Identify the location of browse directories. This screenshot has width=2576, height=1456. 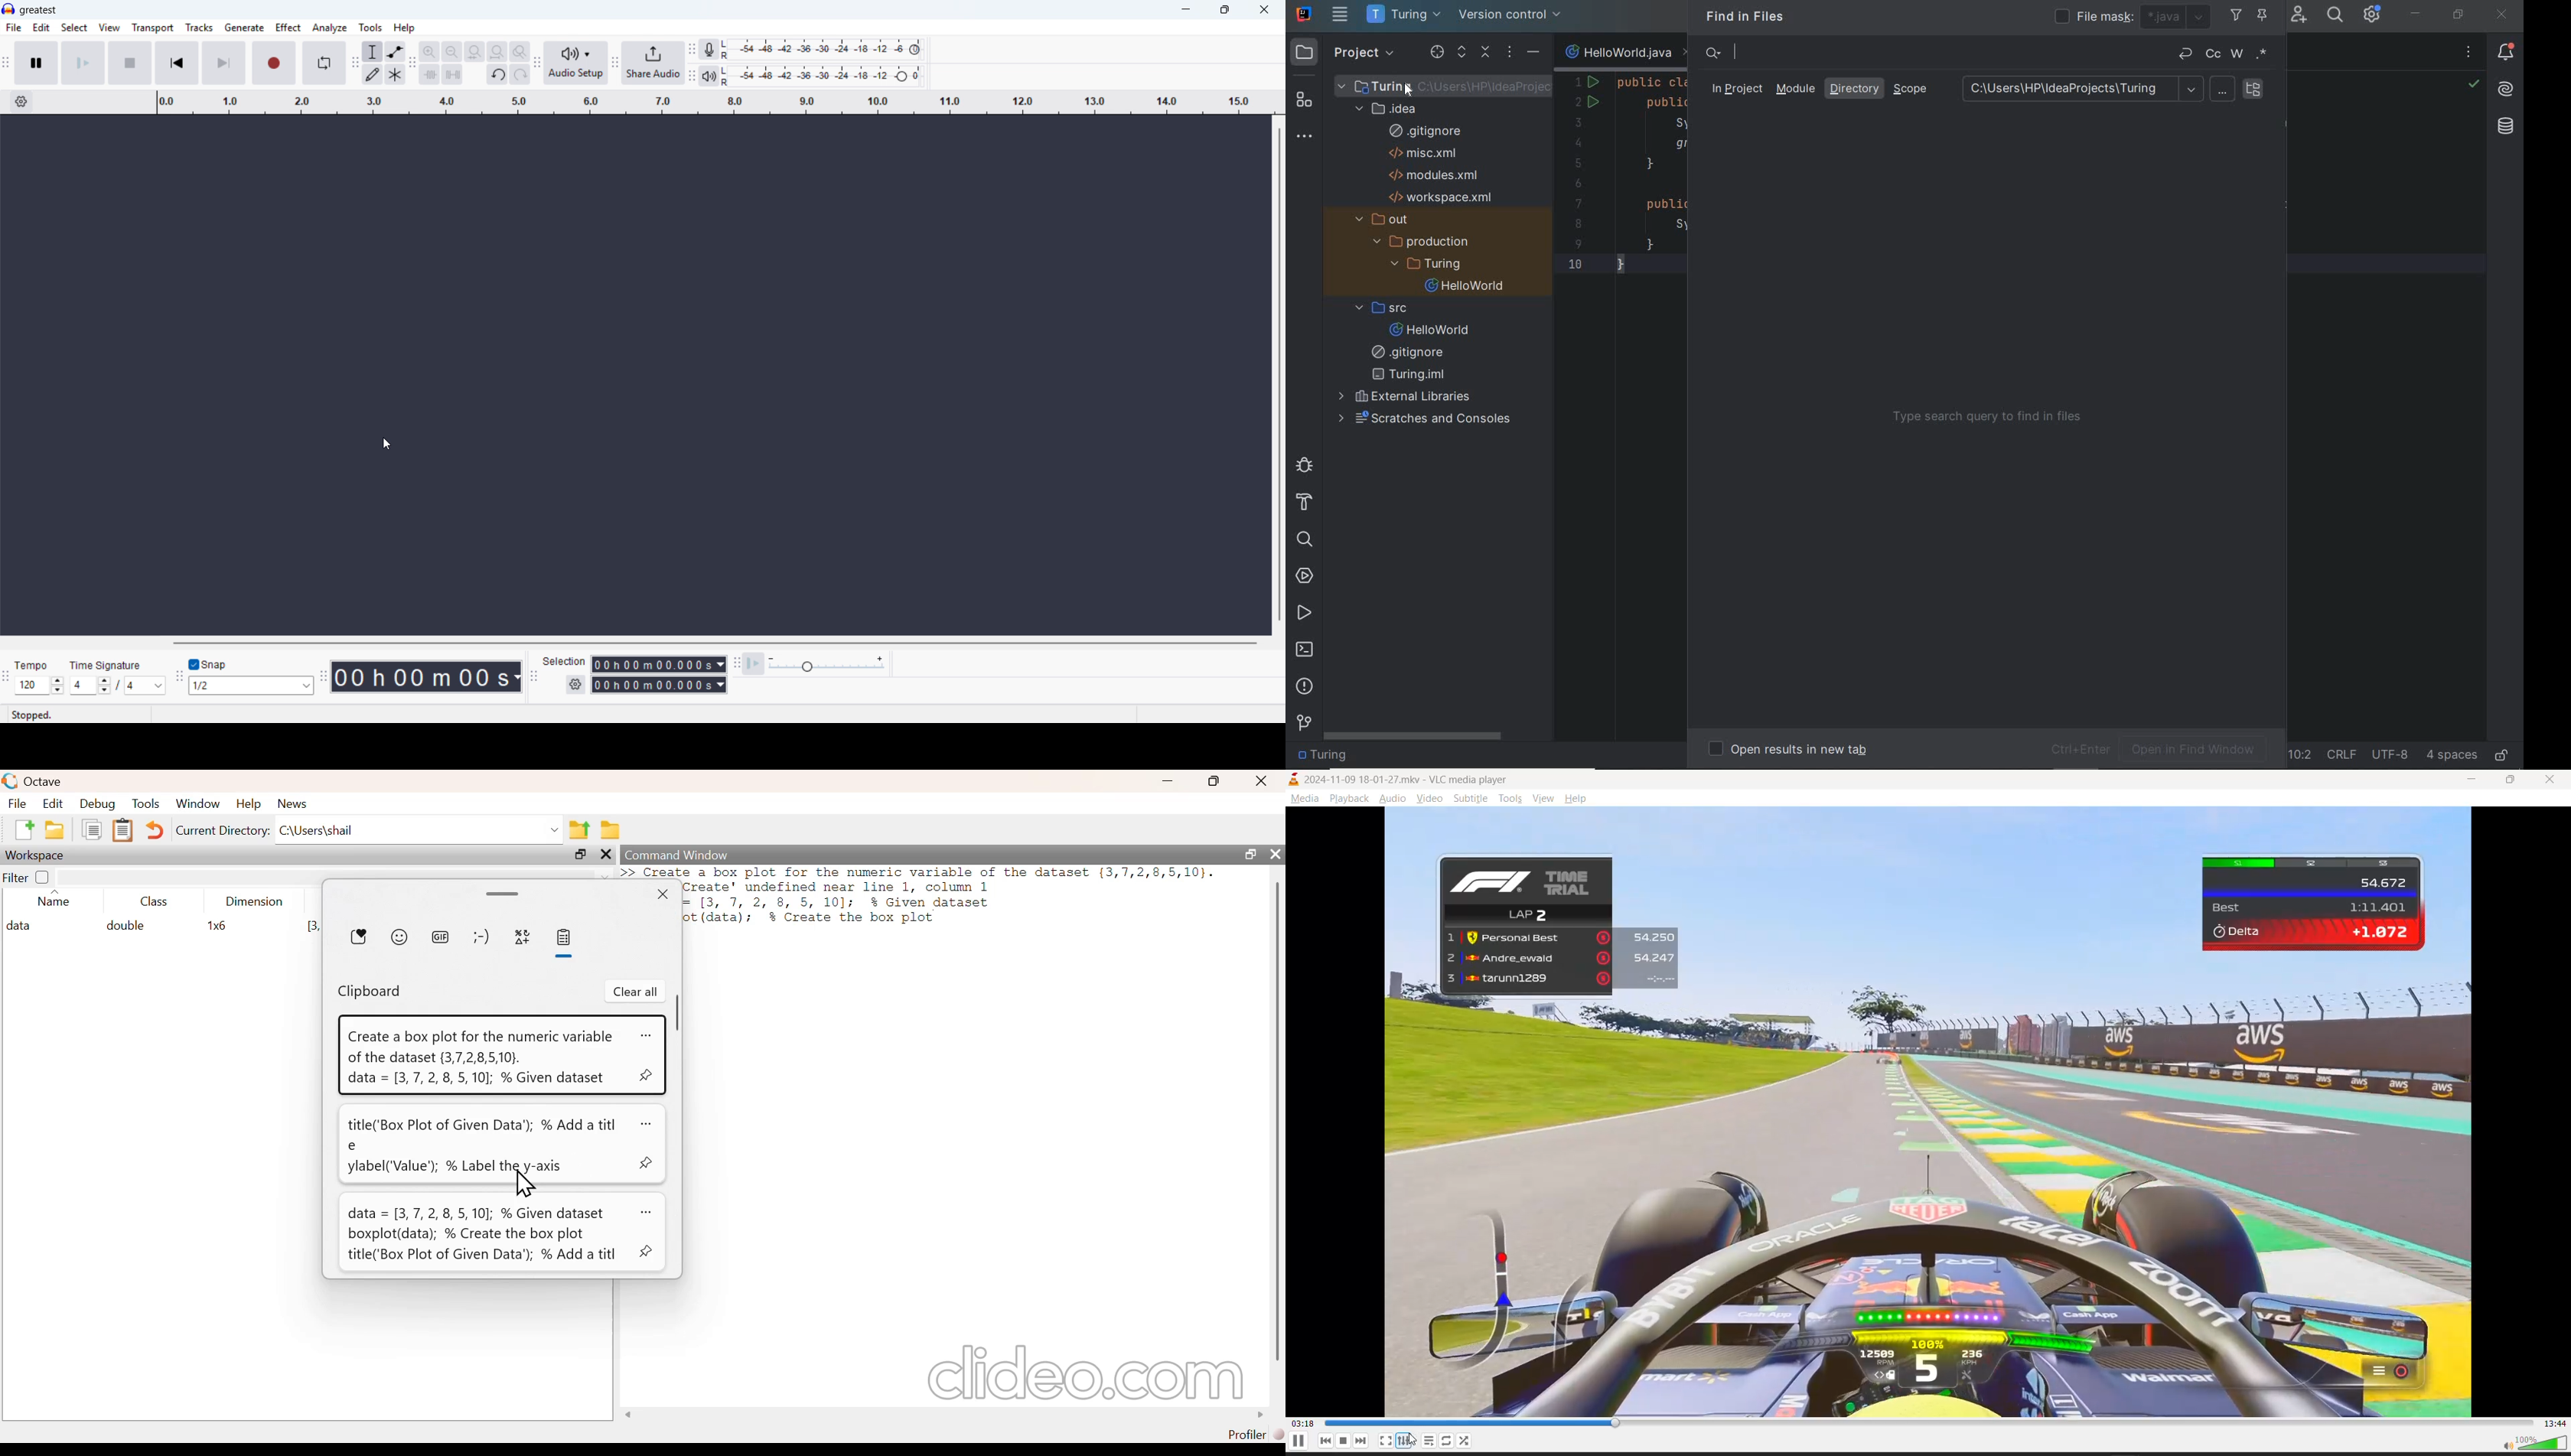
(613, 831).